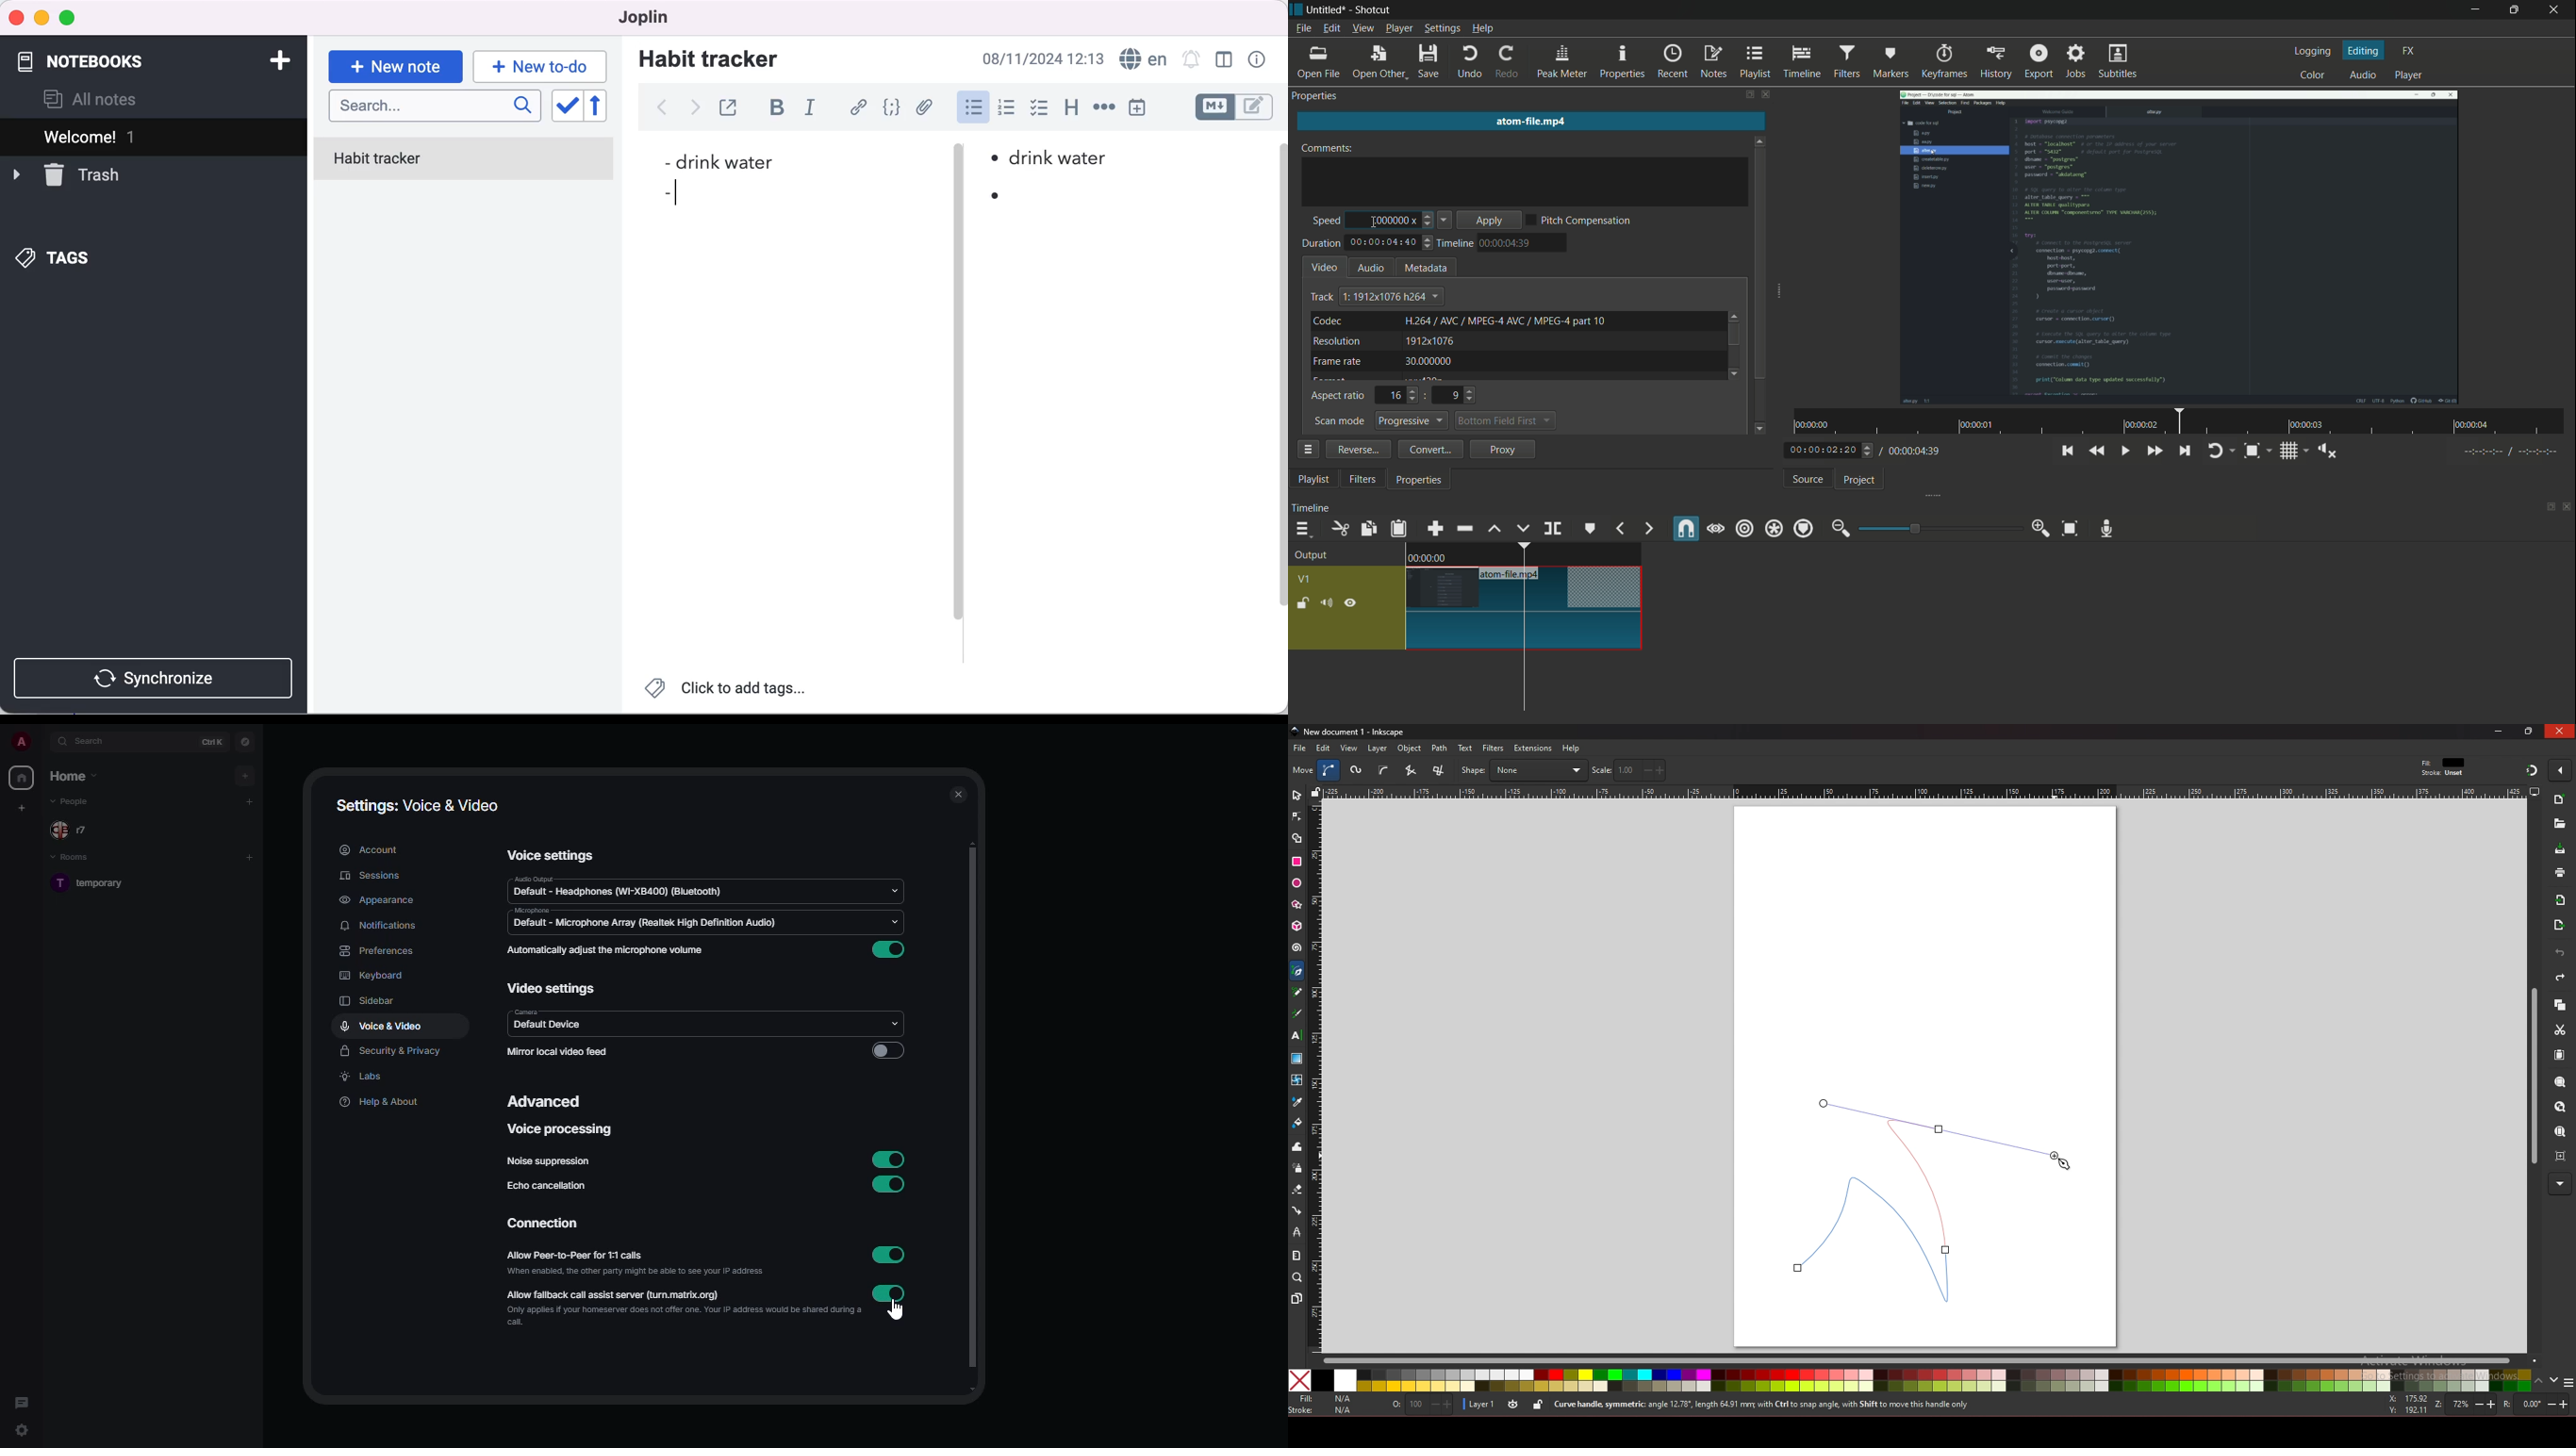  Describe the element at coordinates (247, 801) in the screenshot. I see `add` at that location.